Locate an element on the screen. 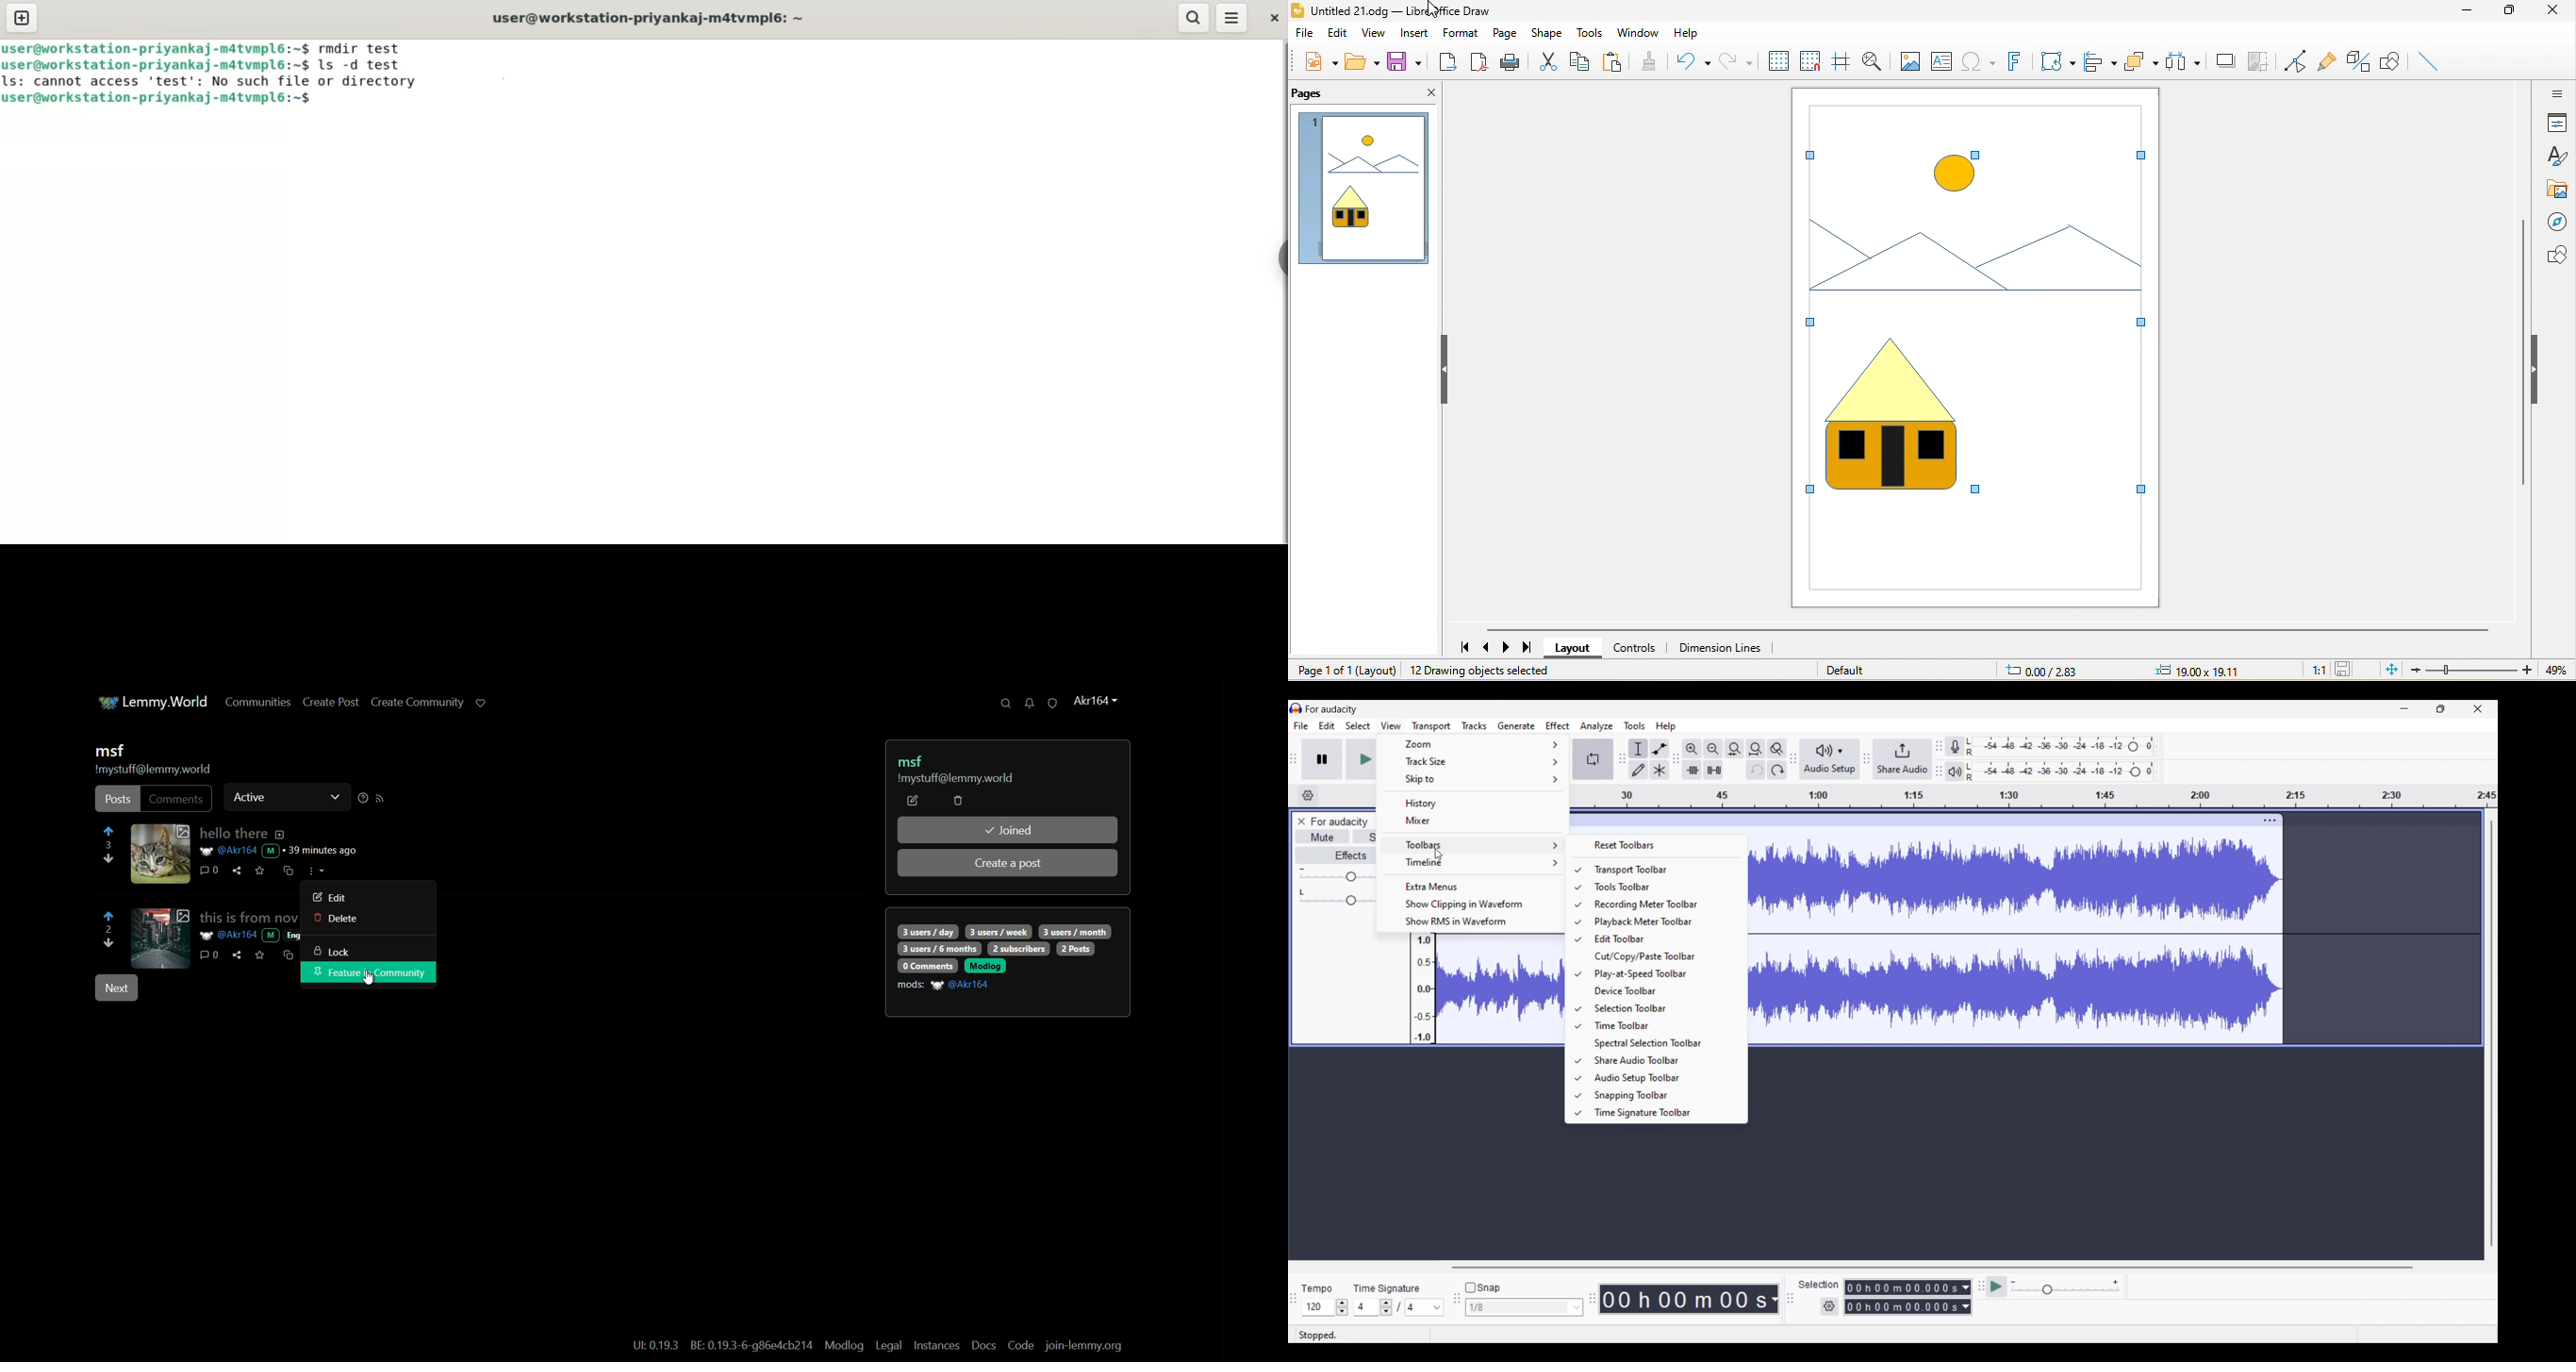  Envelop tool is located at coordinates (1660, 749).